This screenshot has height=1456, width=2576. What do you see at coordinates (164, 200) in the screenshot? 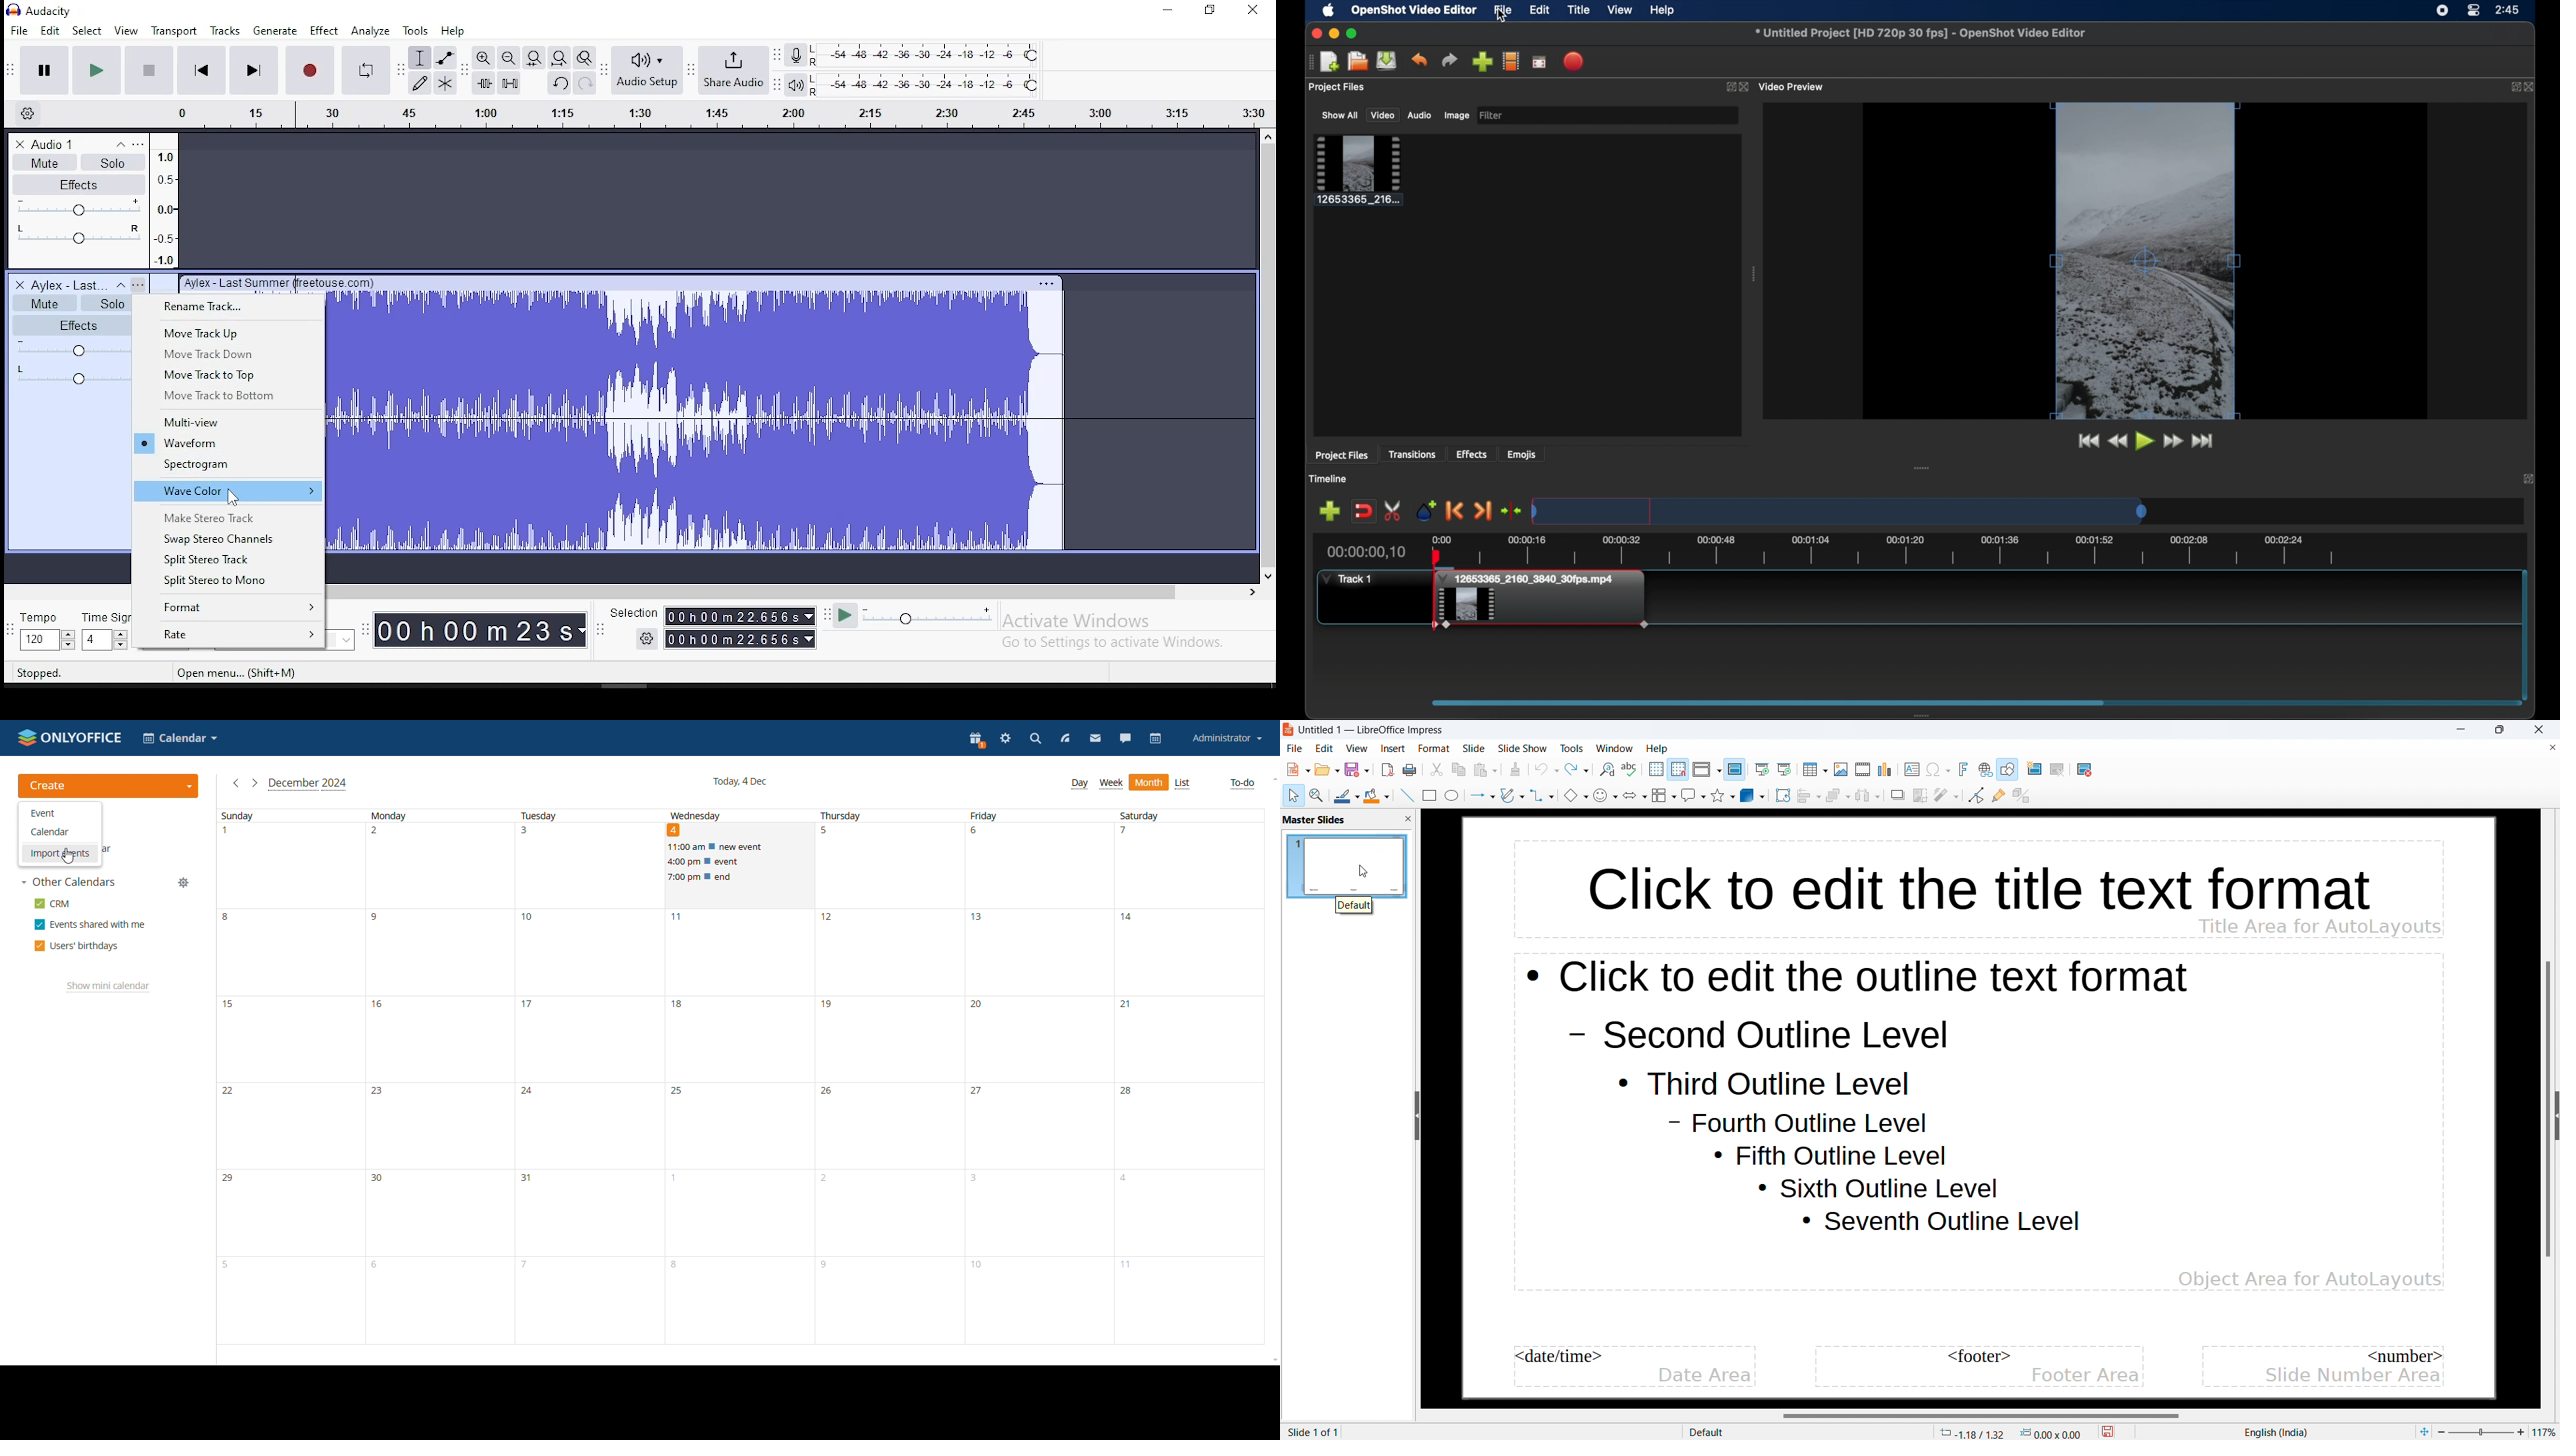
I see `Seeker` at bounding box center [164, 200].